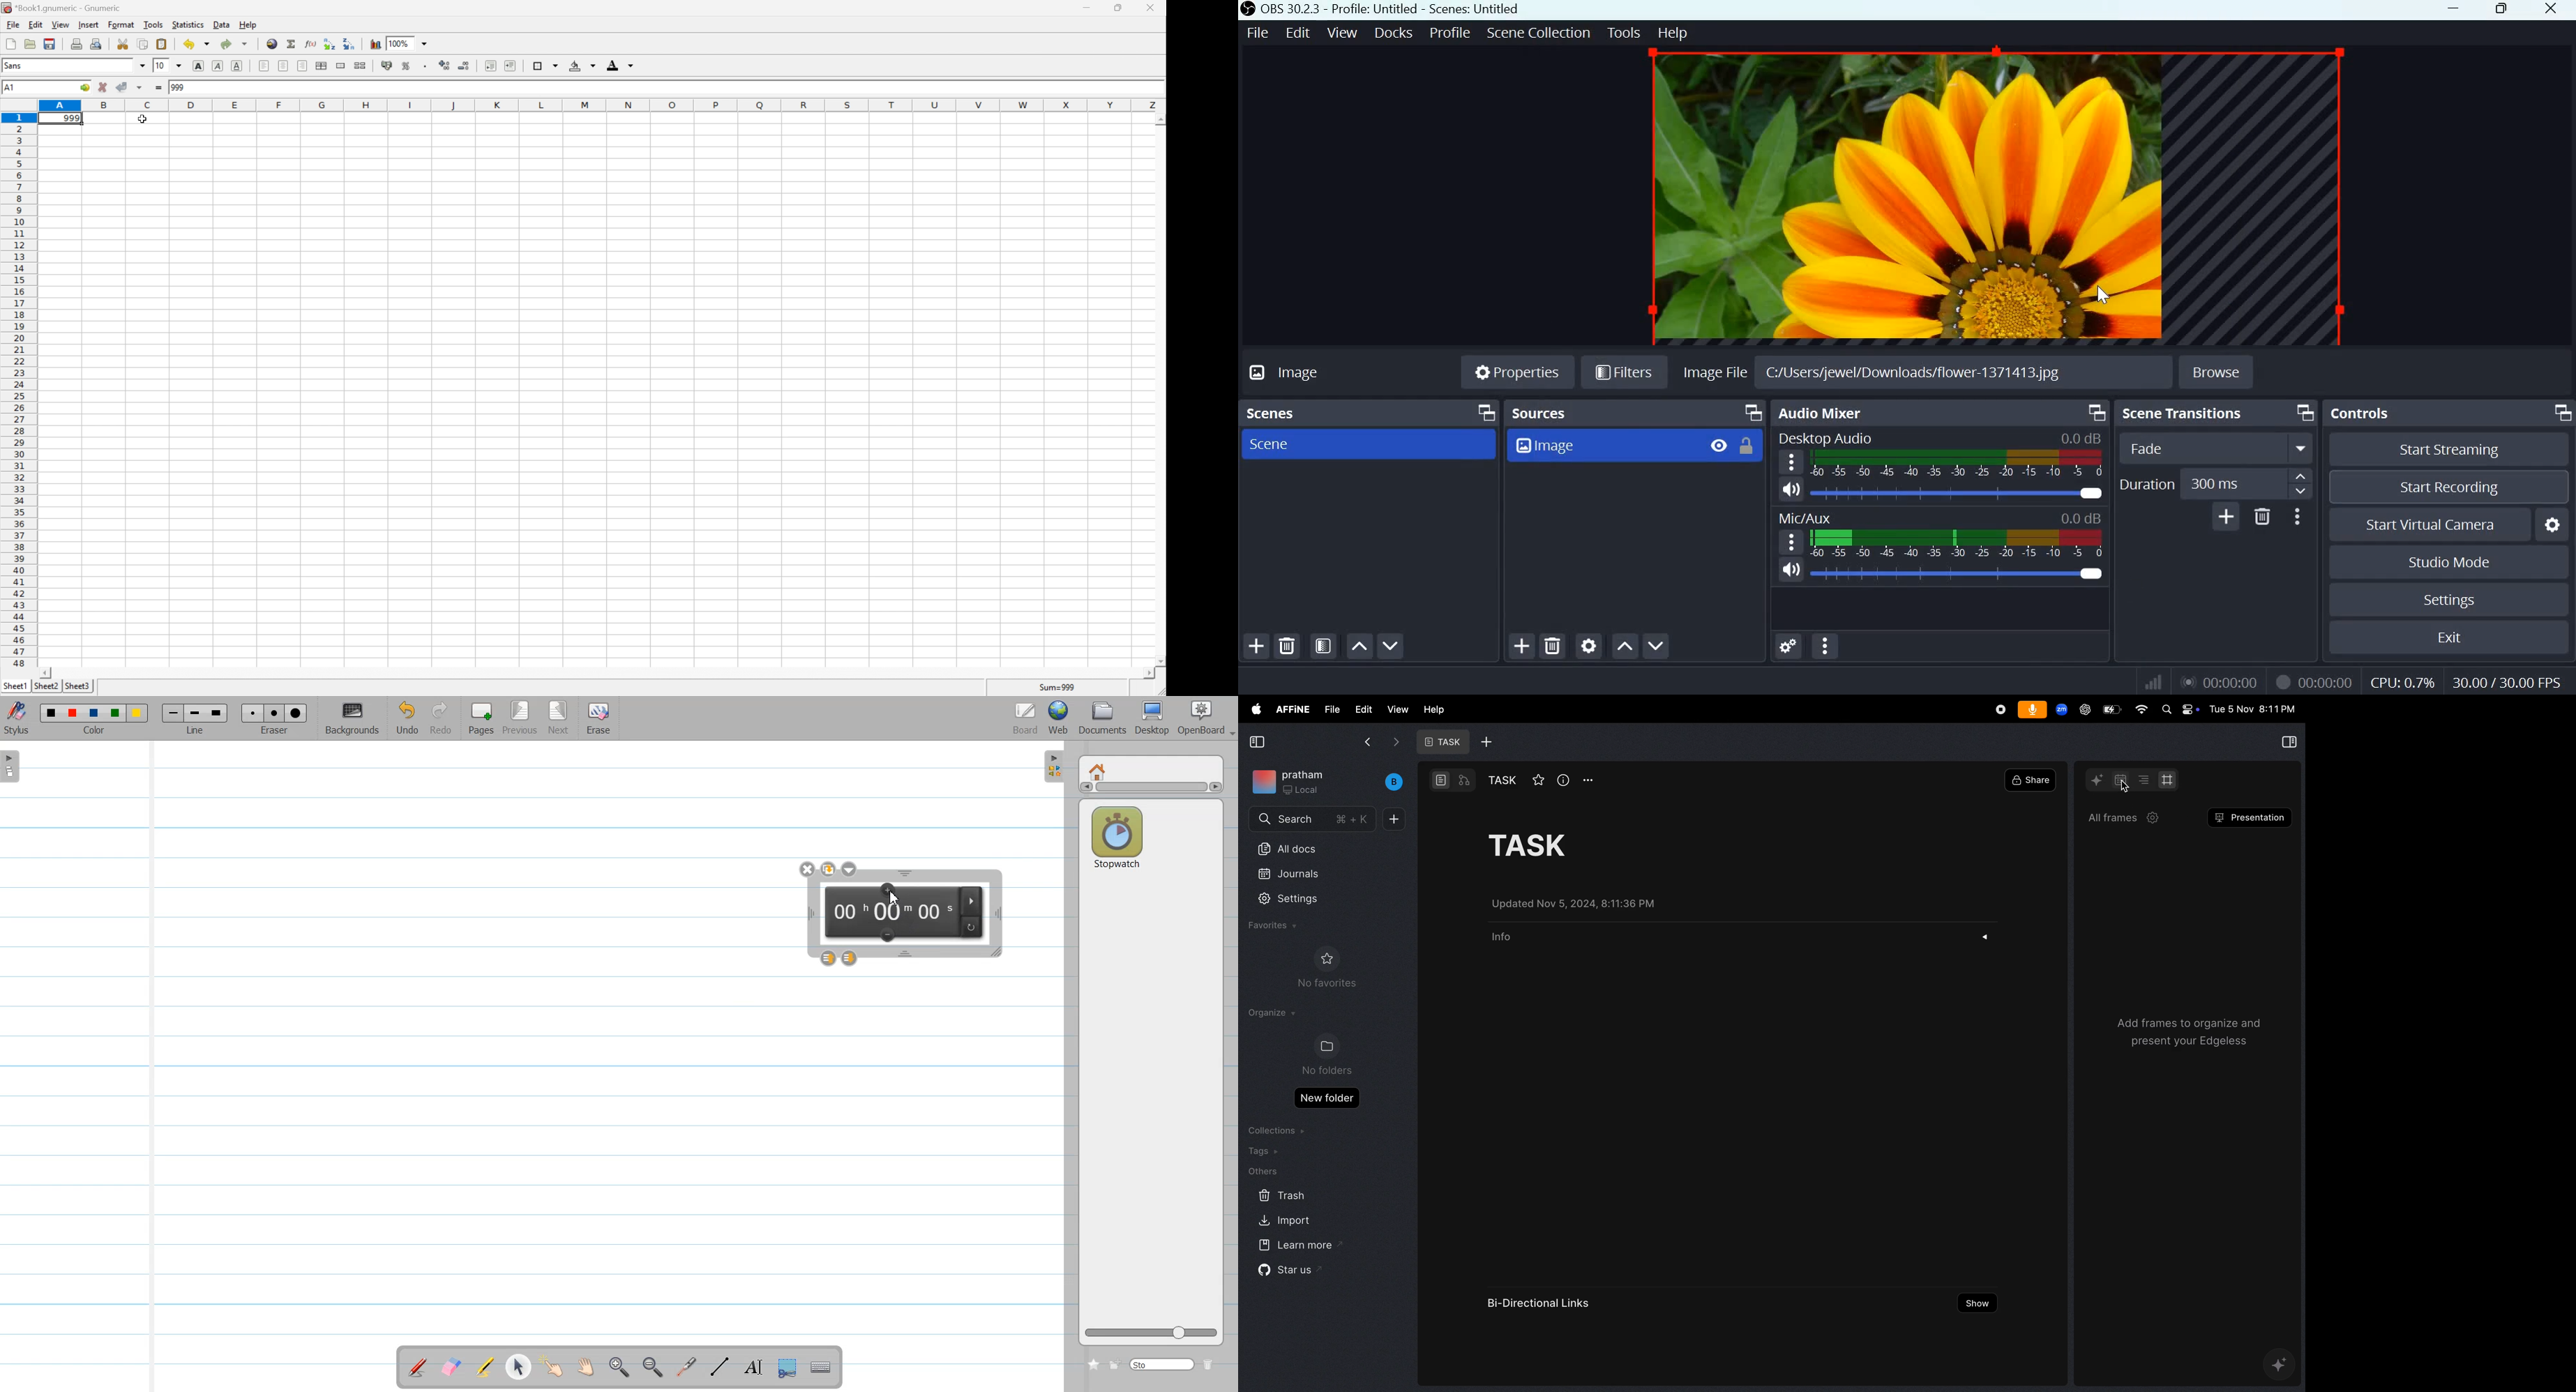 The width and height of the screenshot is (2576, 1400). Describe the element at coordinates (719, 1367) in the screenshot. I see `Draw Line` at that location.